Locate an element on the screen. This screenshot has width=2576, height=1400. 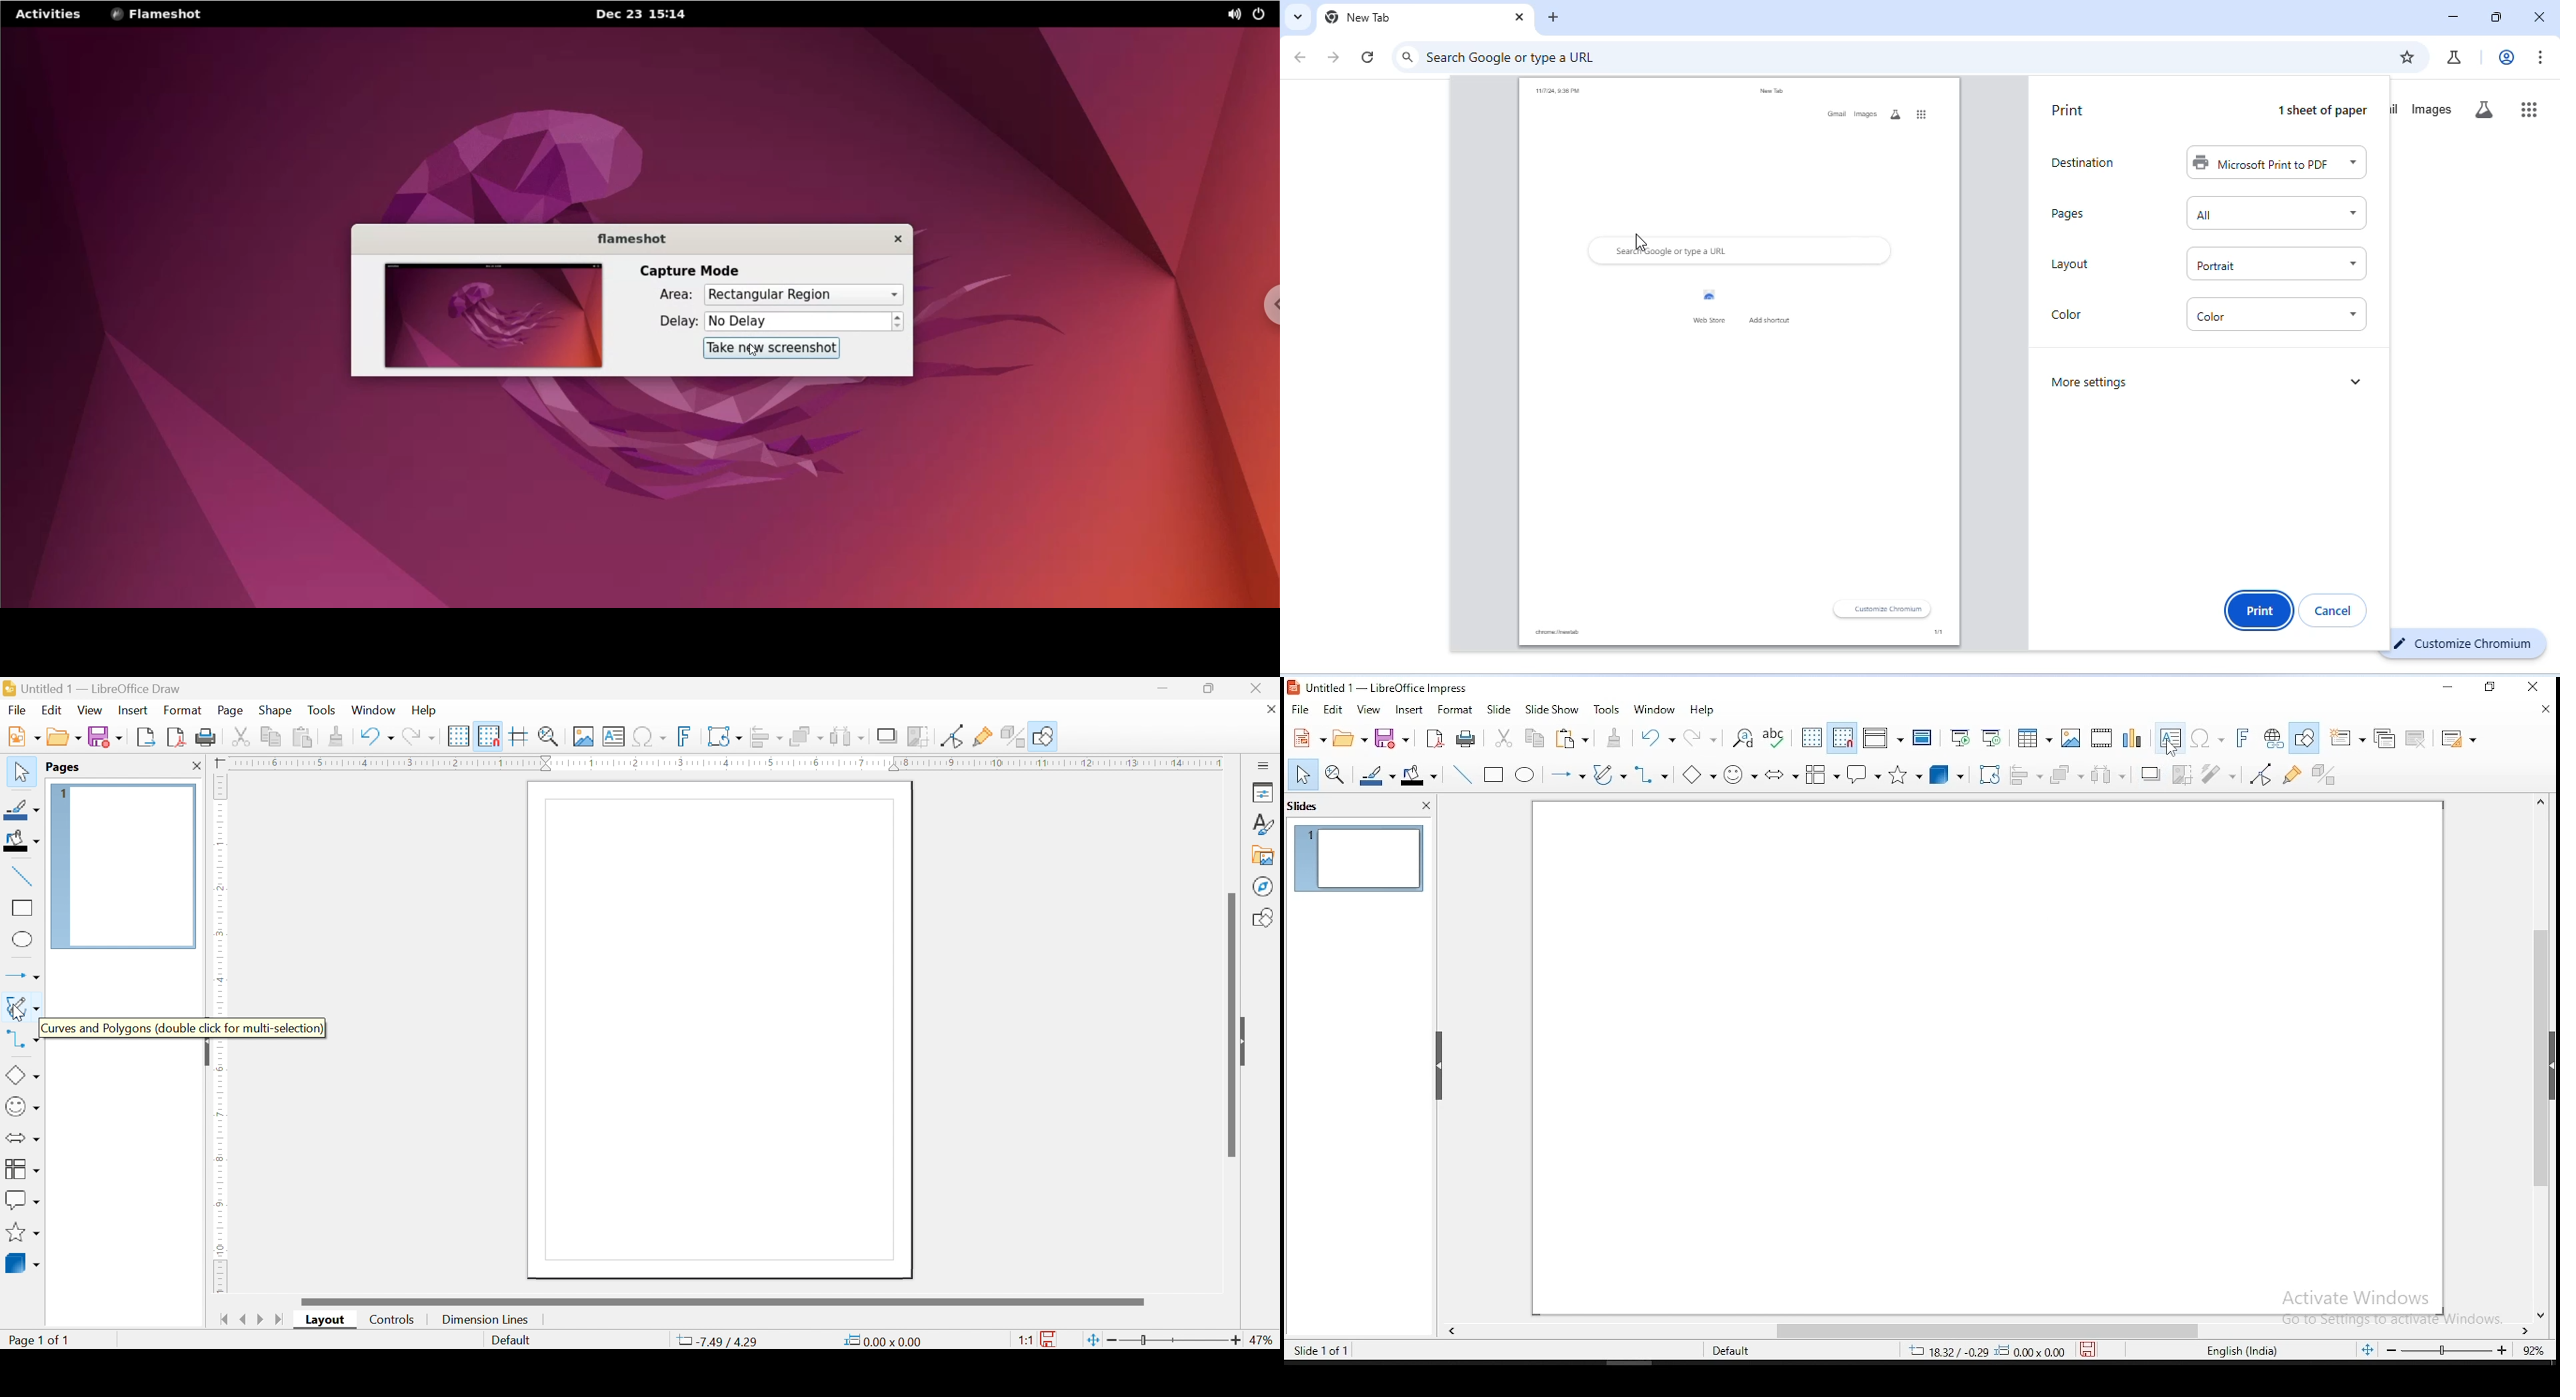
the documents has not been modified since the last file. is located at coordinates (1051, 1340).